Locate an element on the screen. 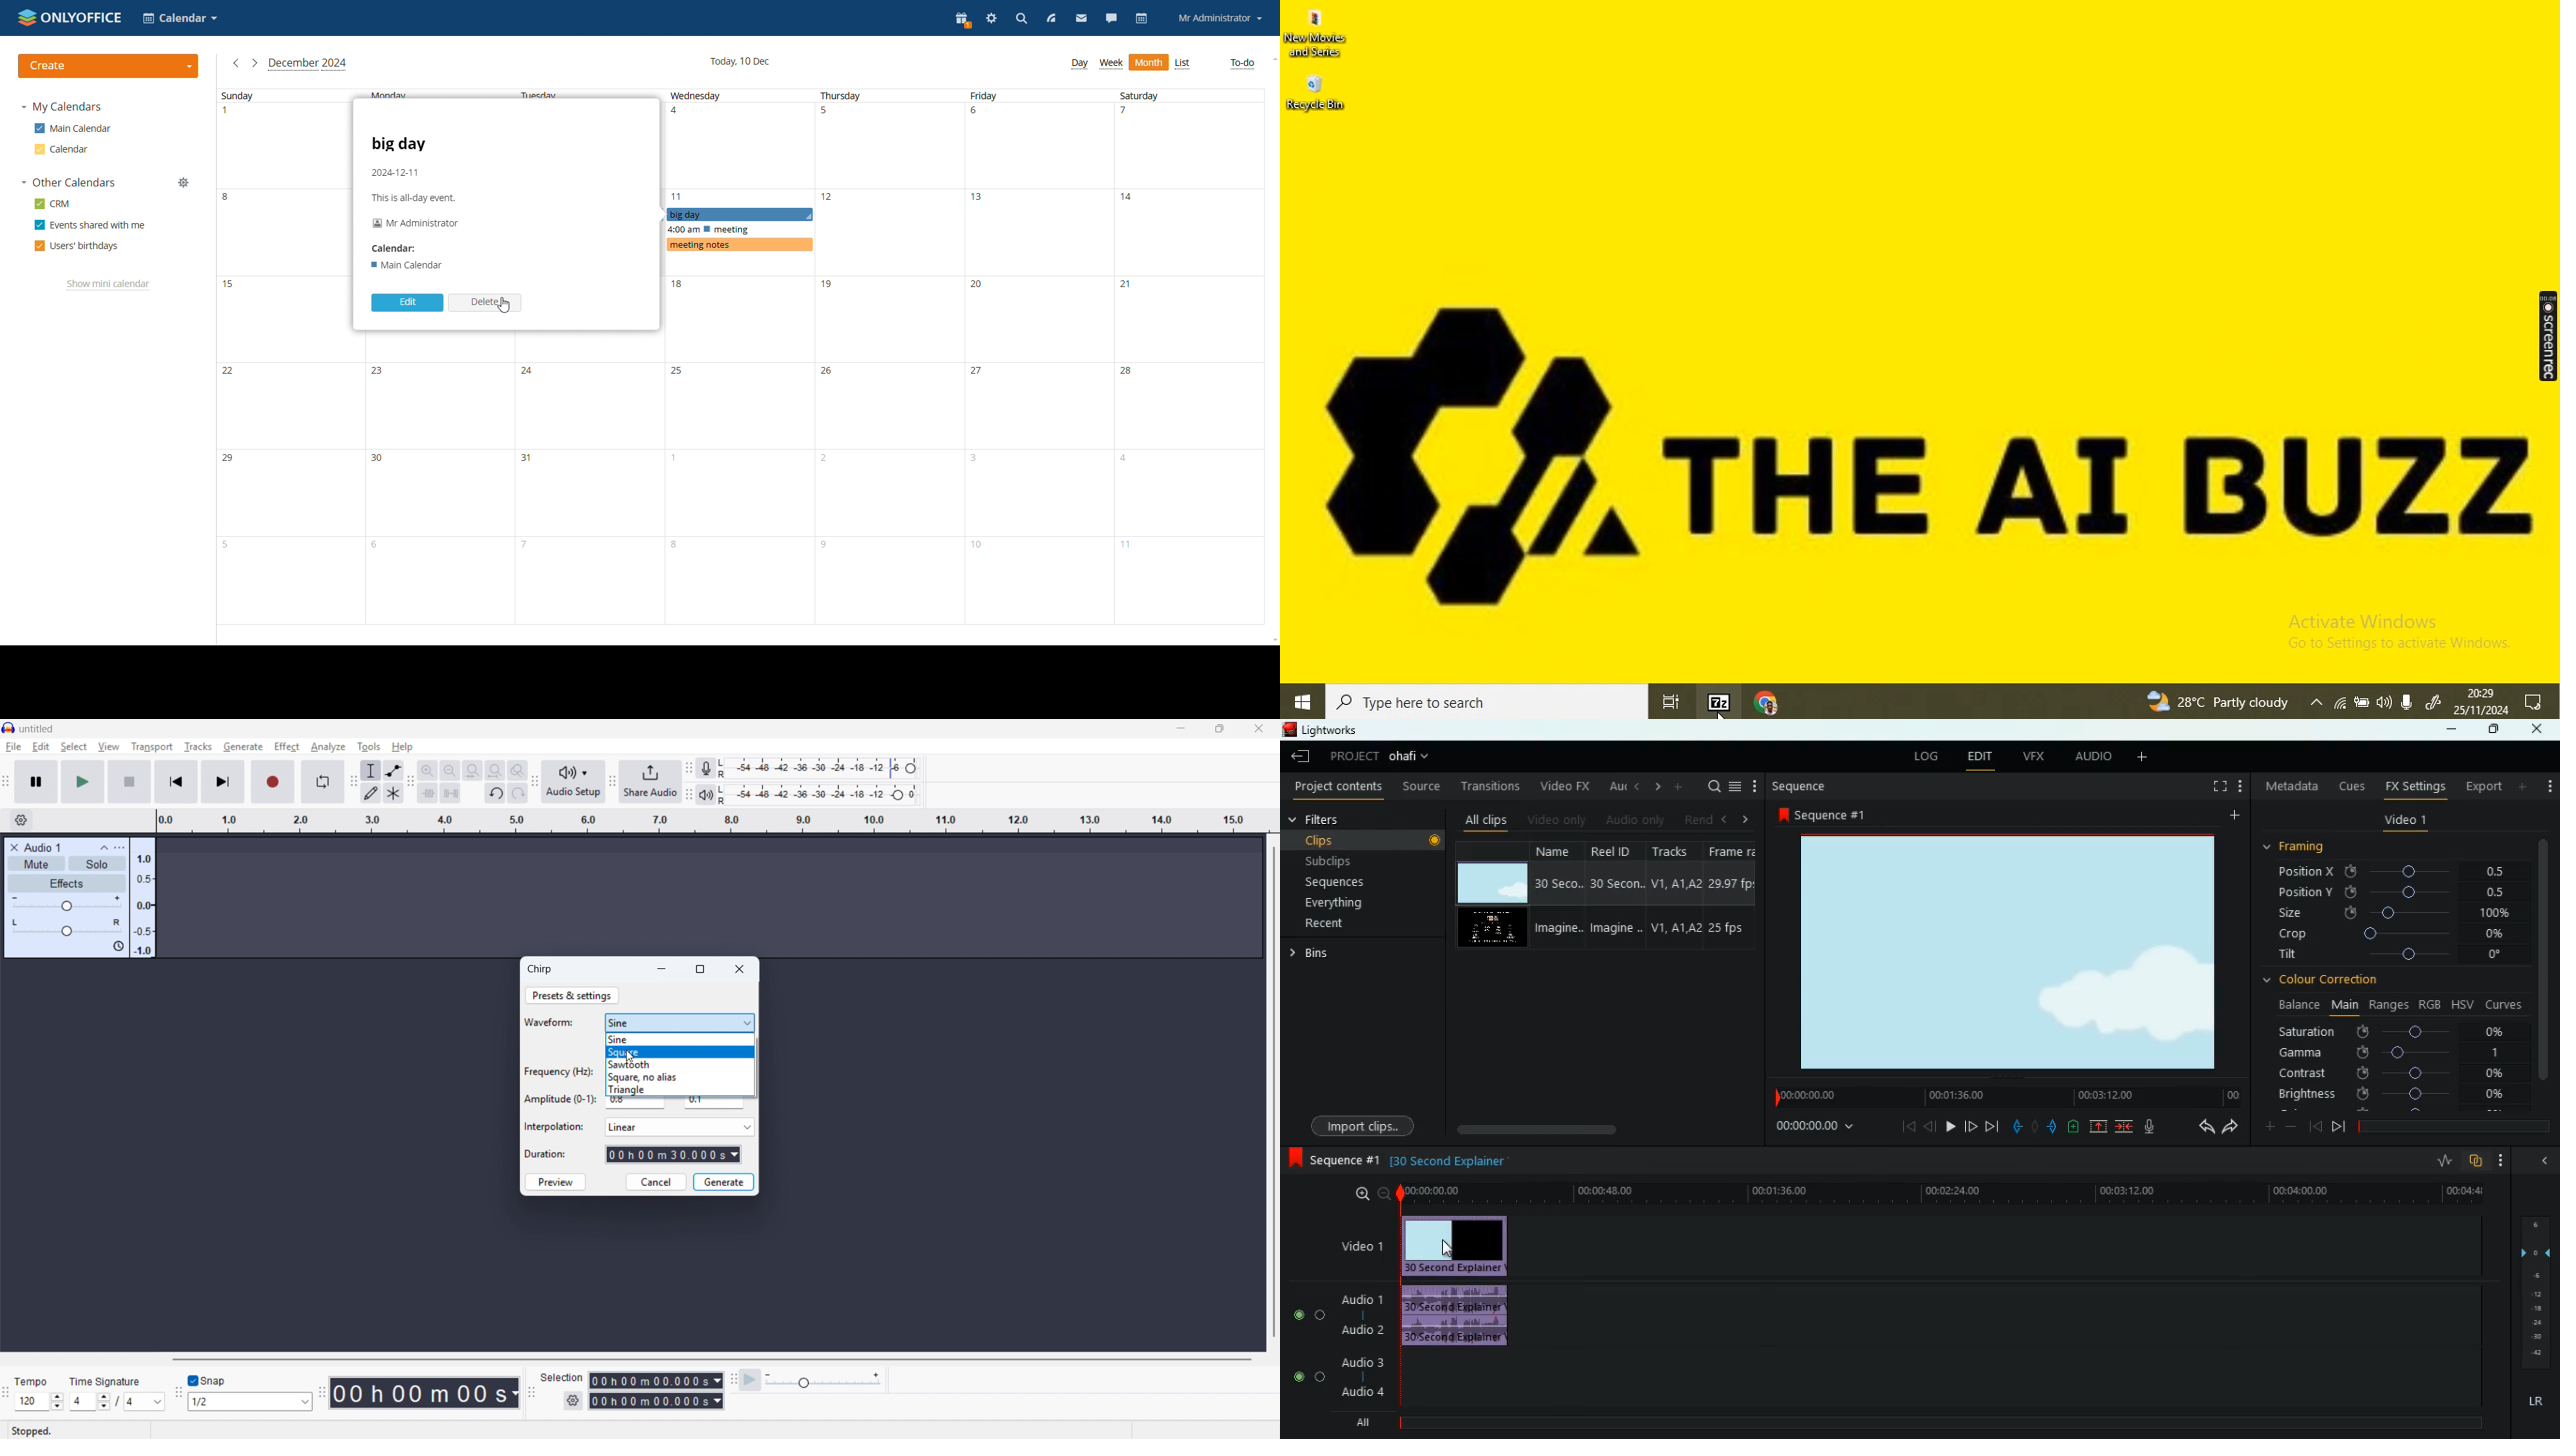 This screenshot has width=2576, height=1456. thursday is located at coordinates (889, 357).